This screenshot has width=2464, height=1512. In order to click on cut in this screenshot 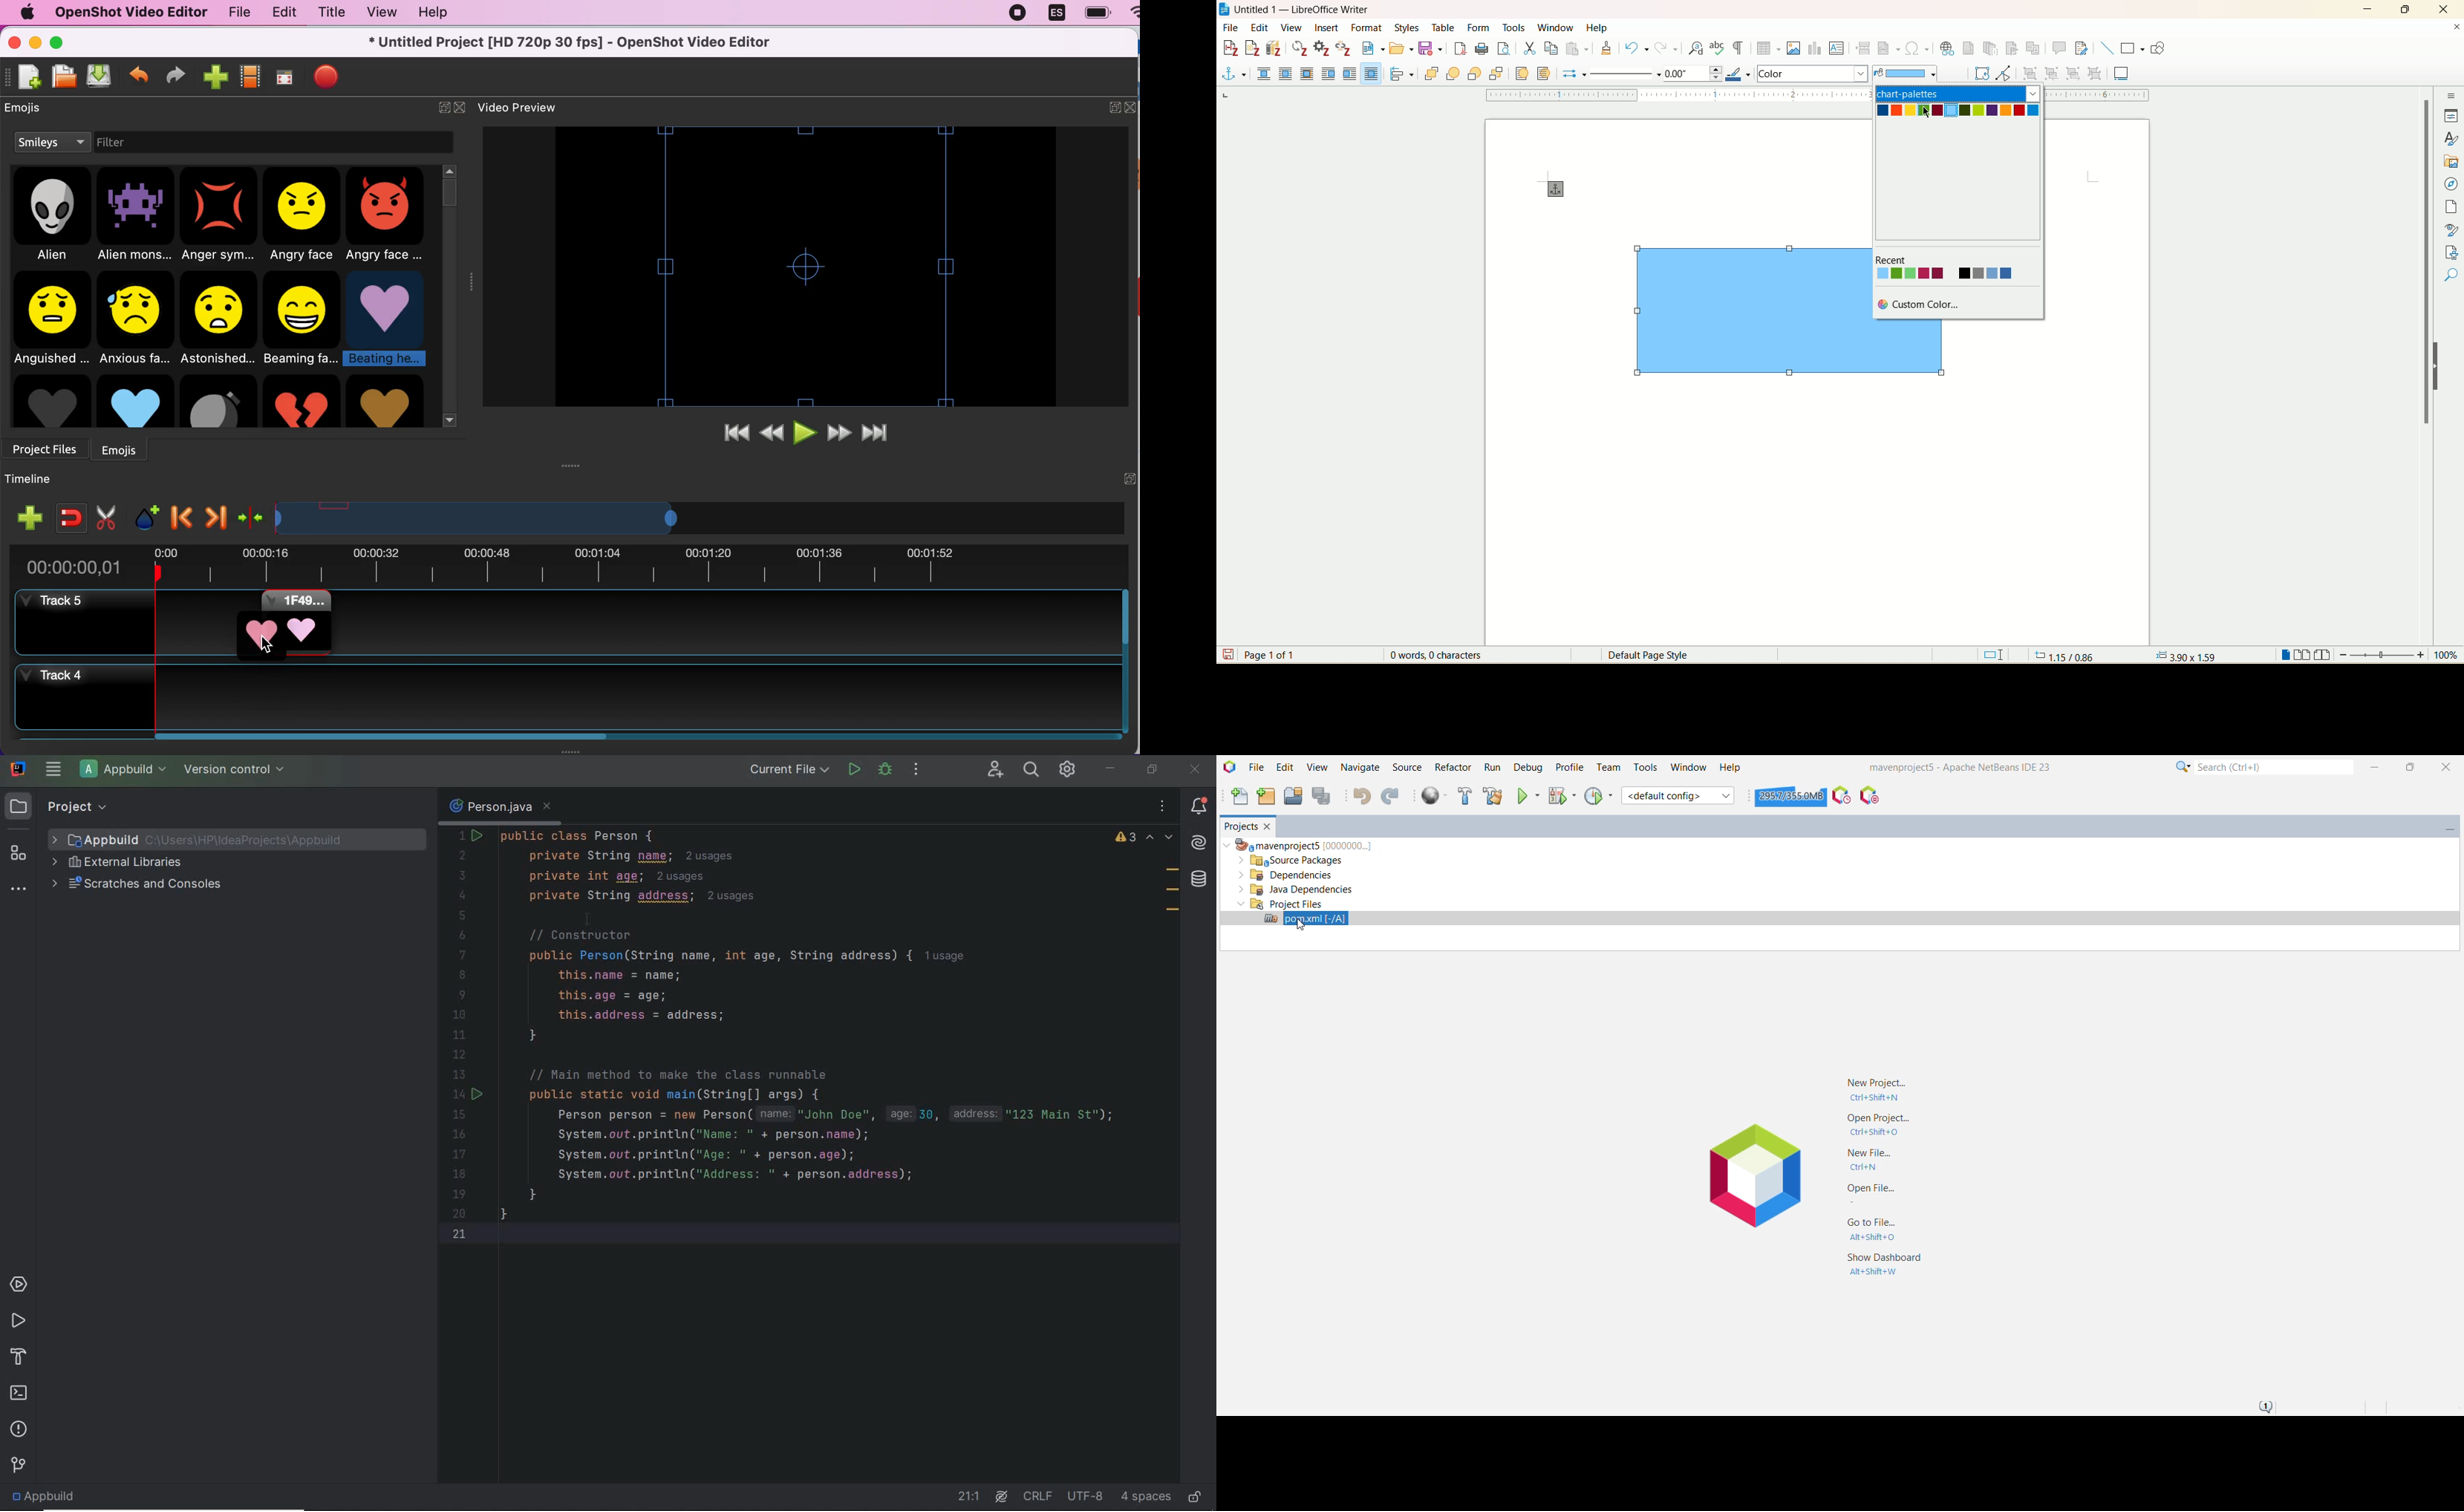, I will do `click(106, 517)`.